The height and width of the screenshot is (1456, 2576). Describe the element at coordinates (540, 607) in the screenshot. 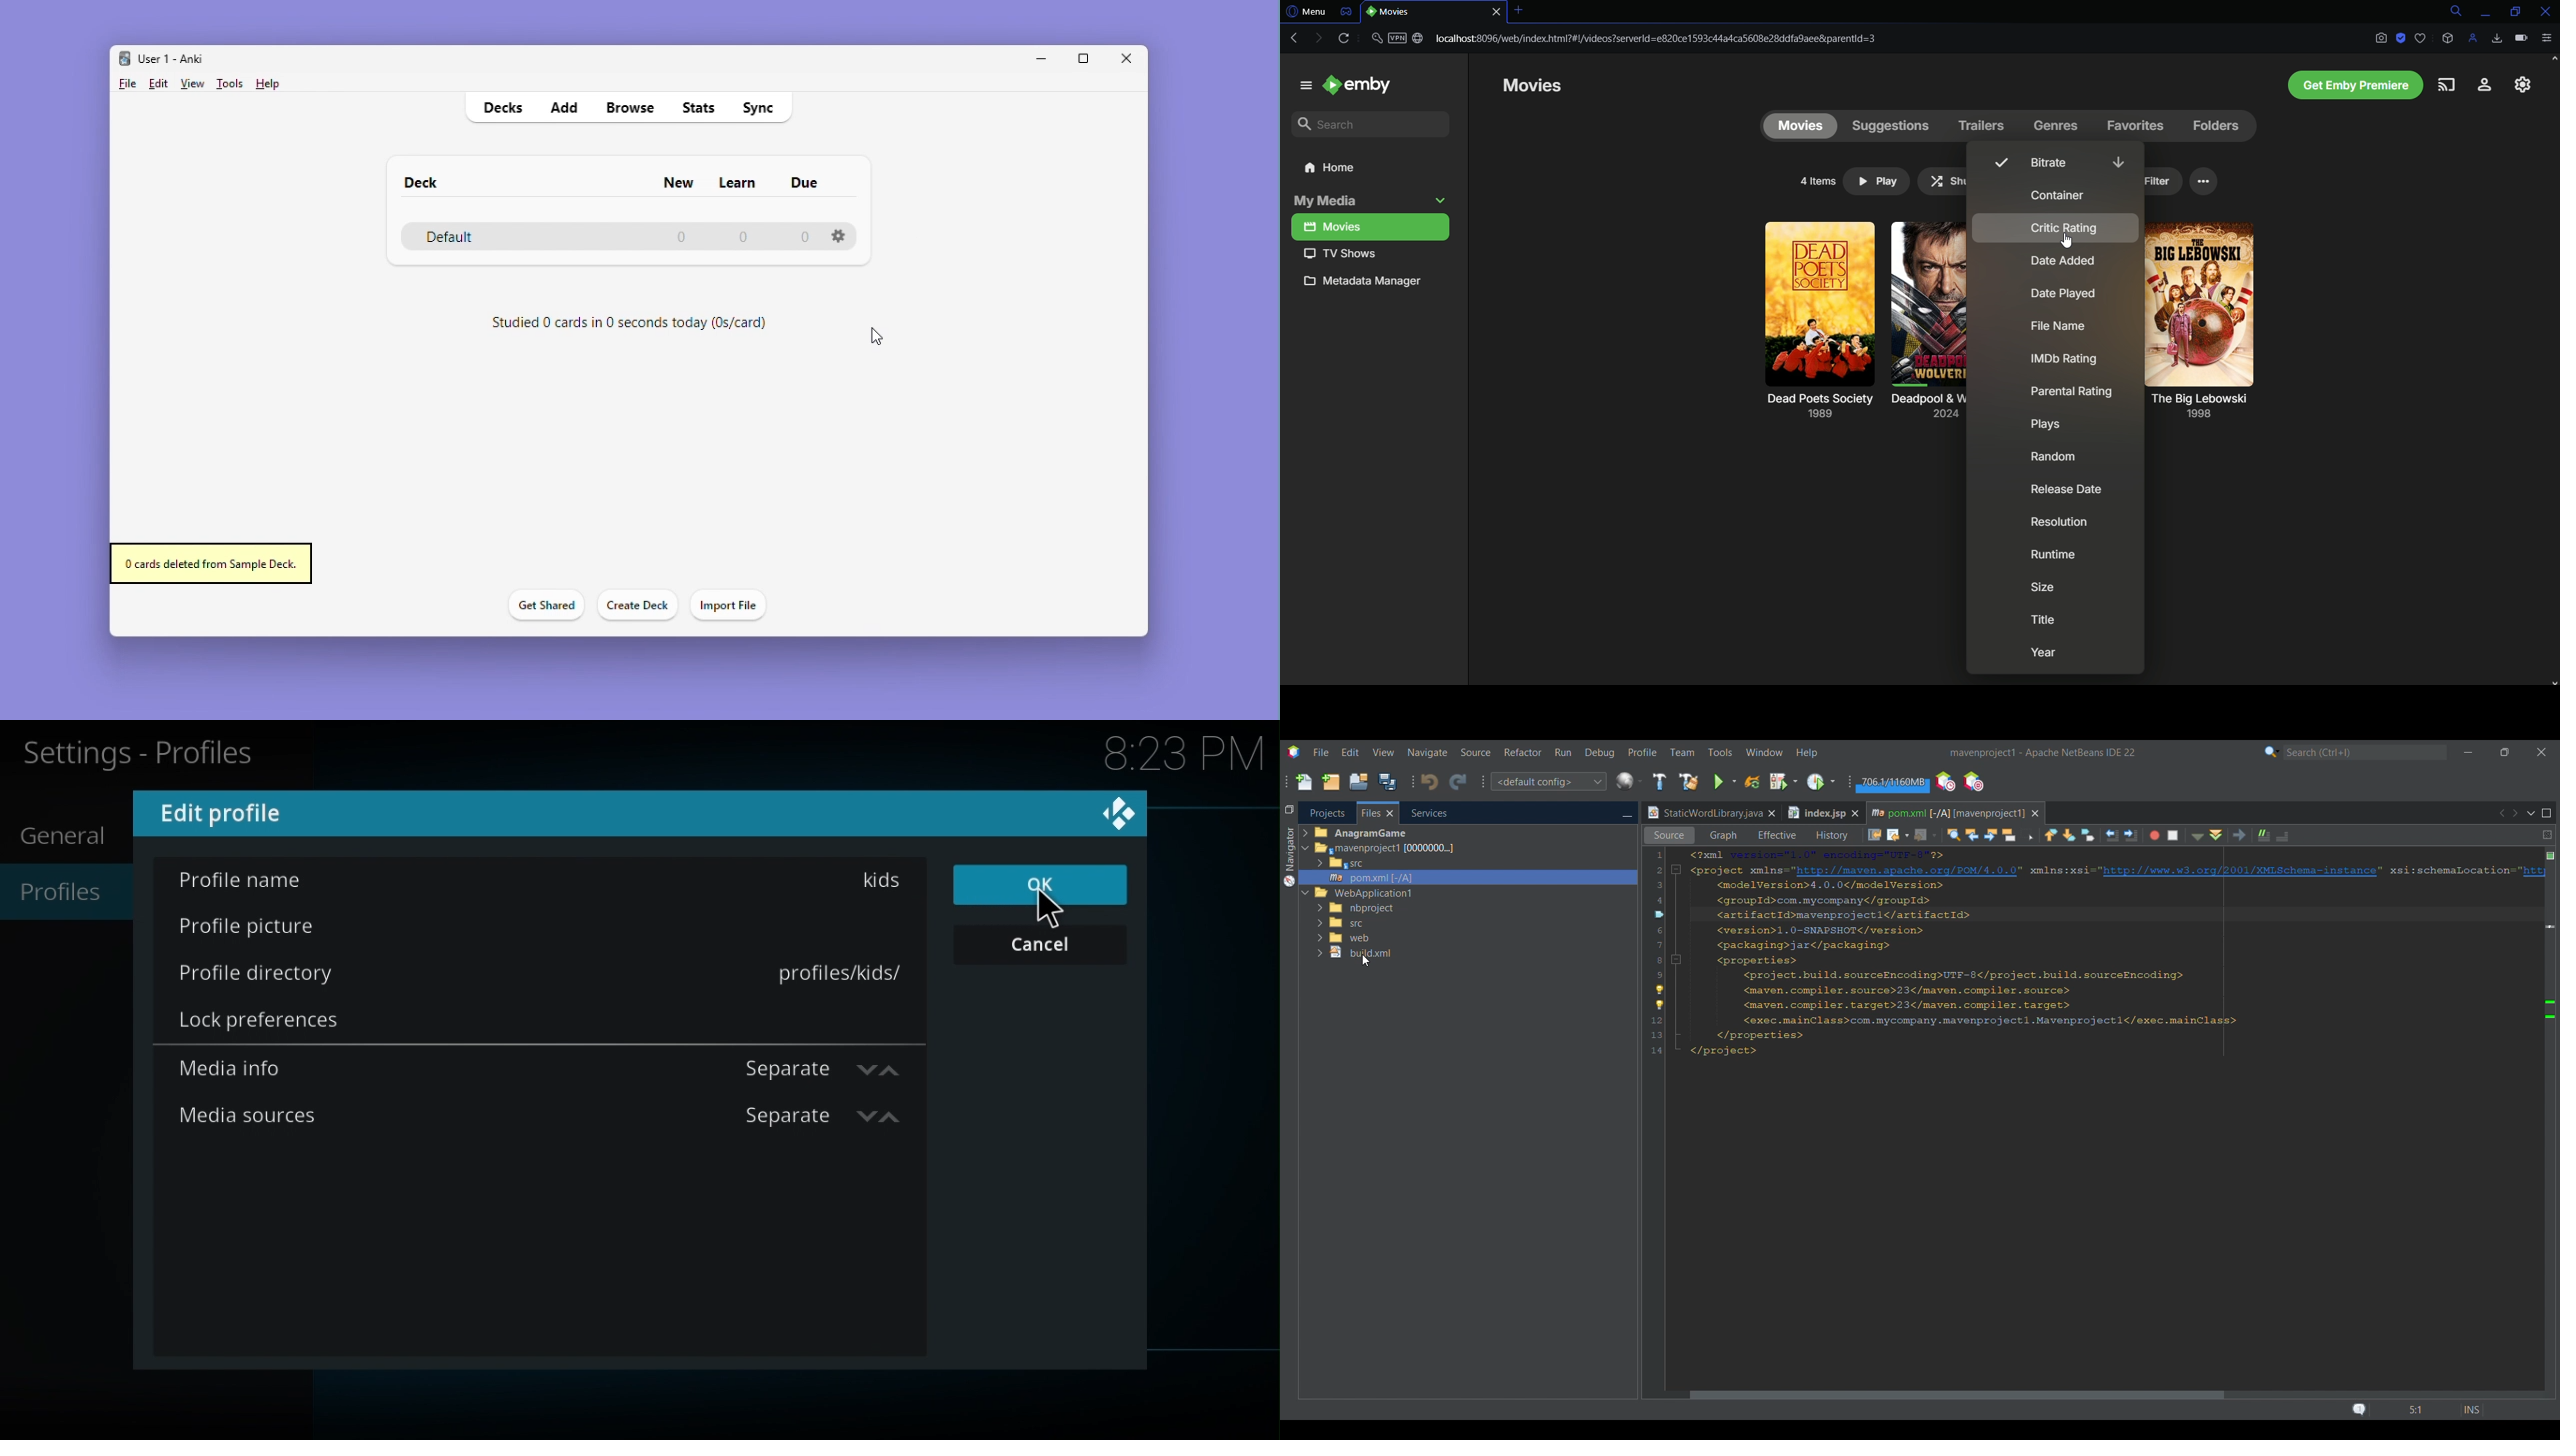

I see `Get shared` at that location.